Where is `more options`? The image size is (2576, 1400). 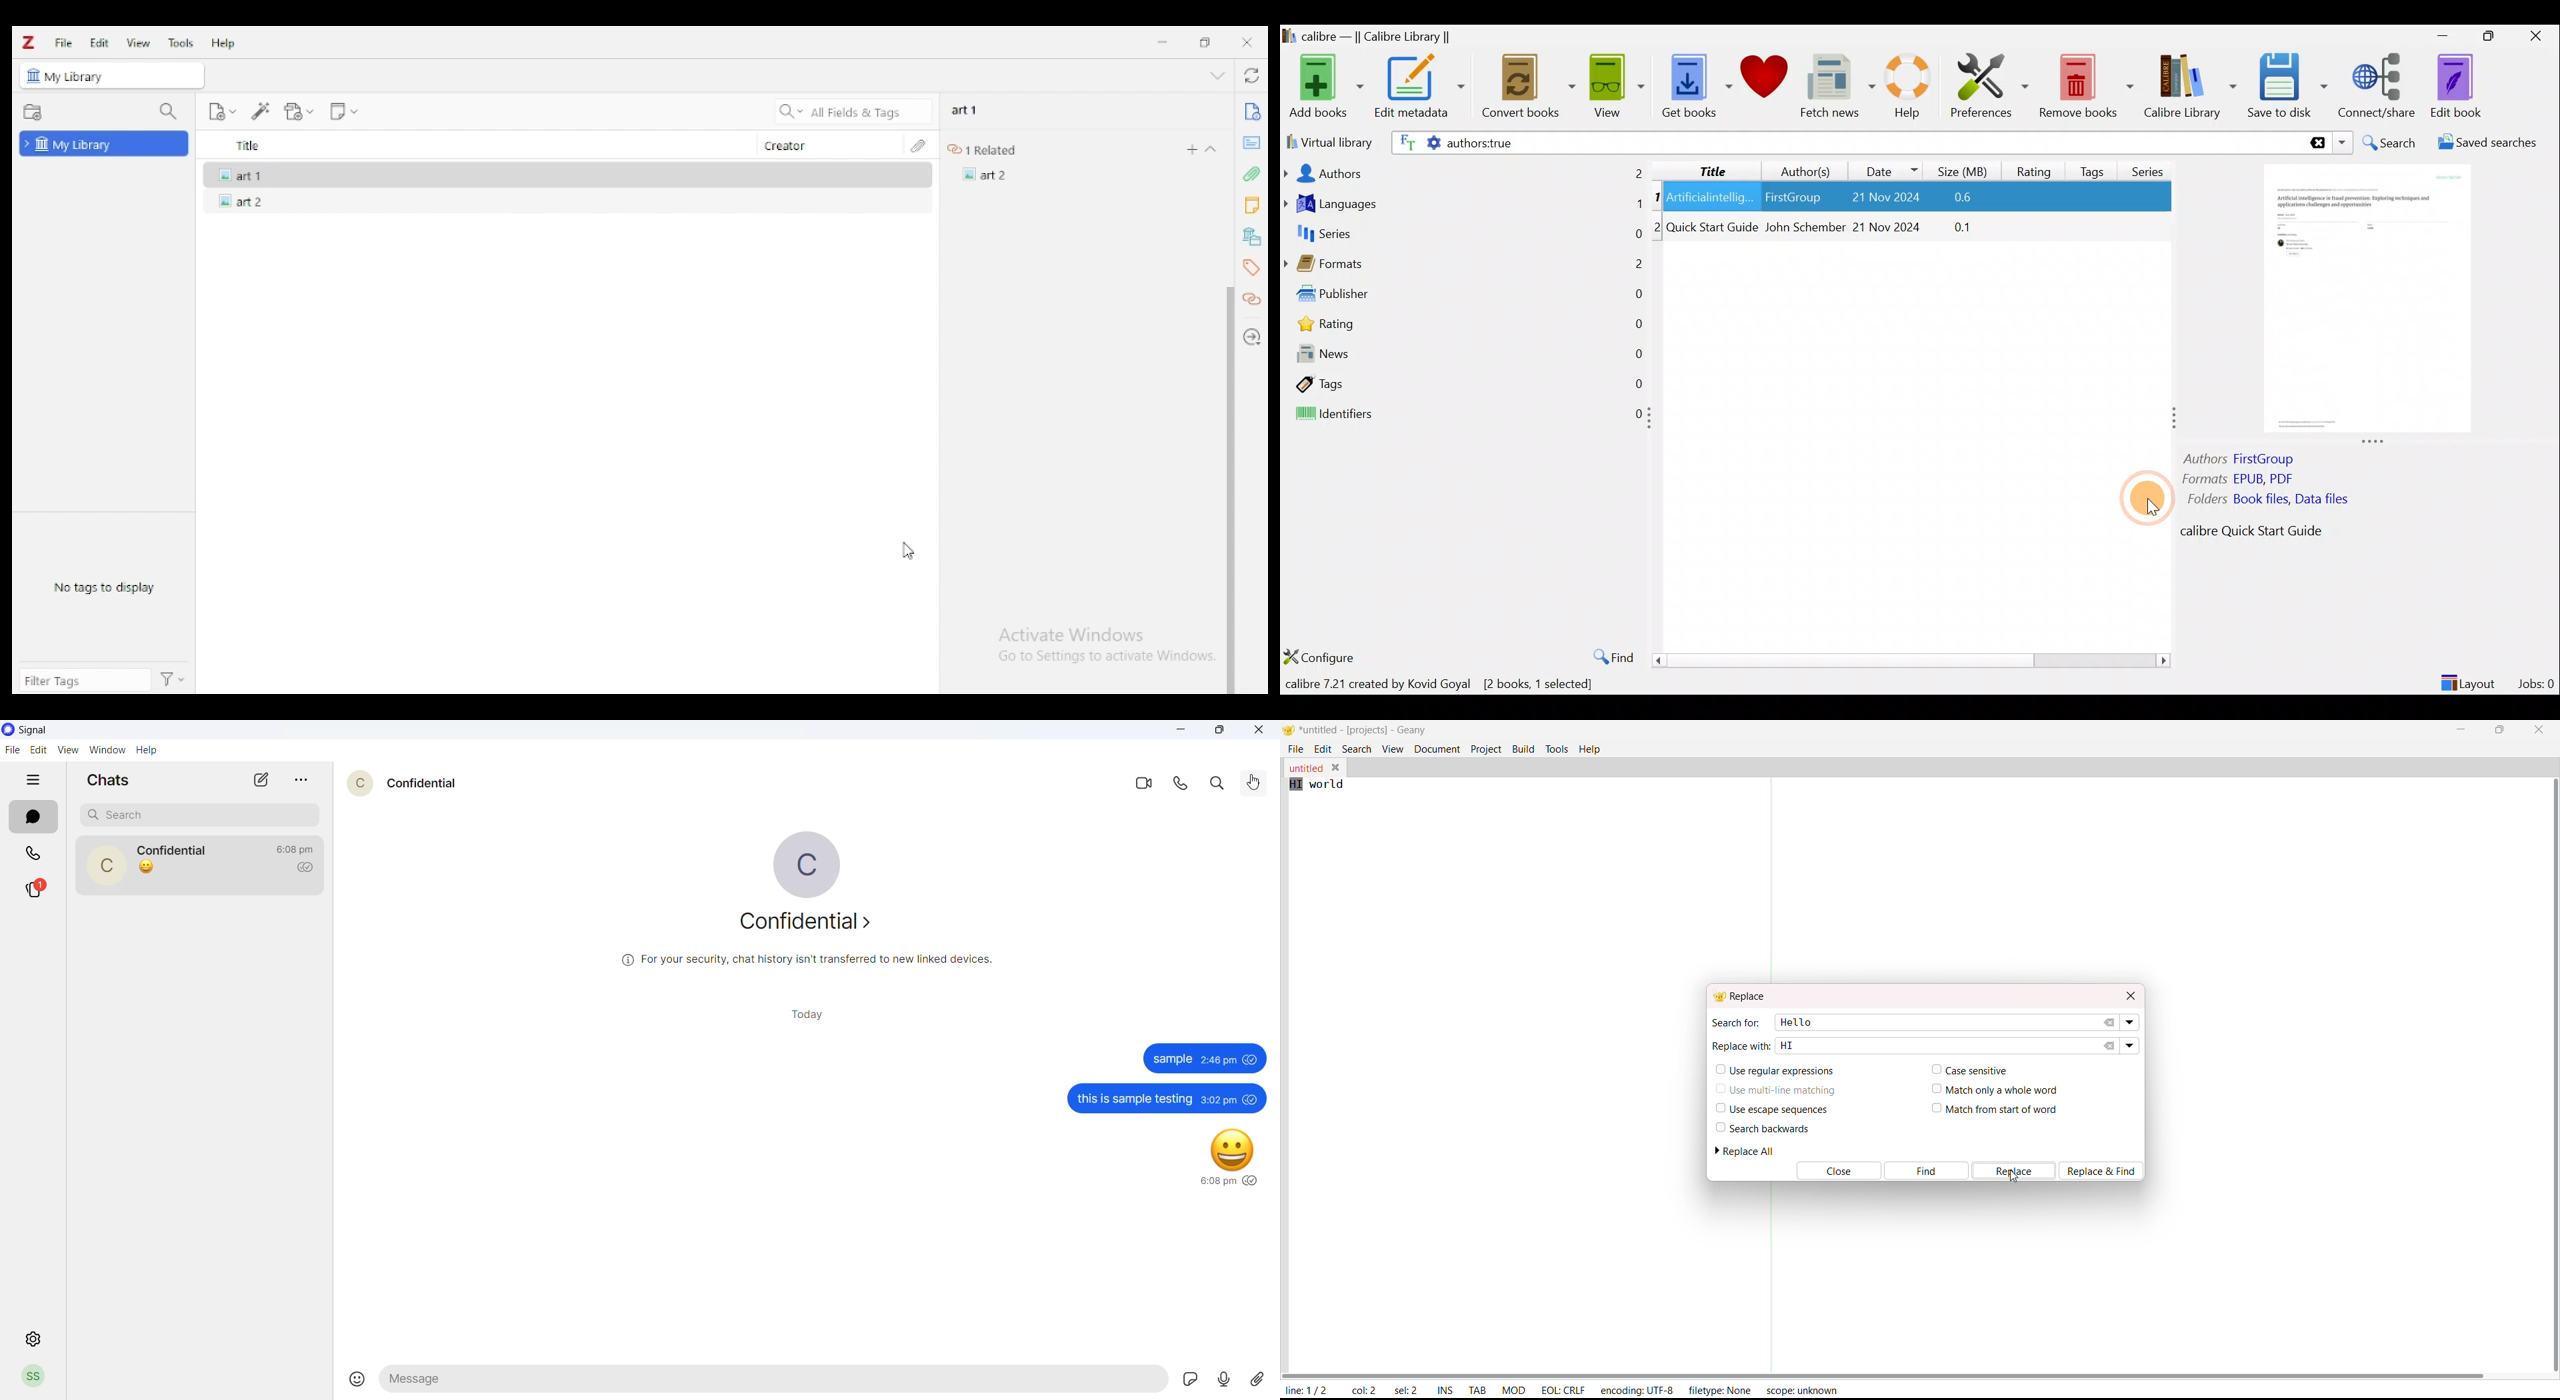 more options is located at coordinates (1257, 785).